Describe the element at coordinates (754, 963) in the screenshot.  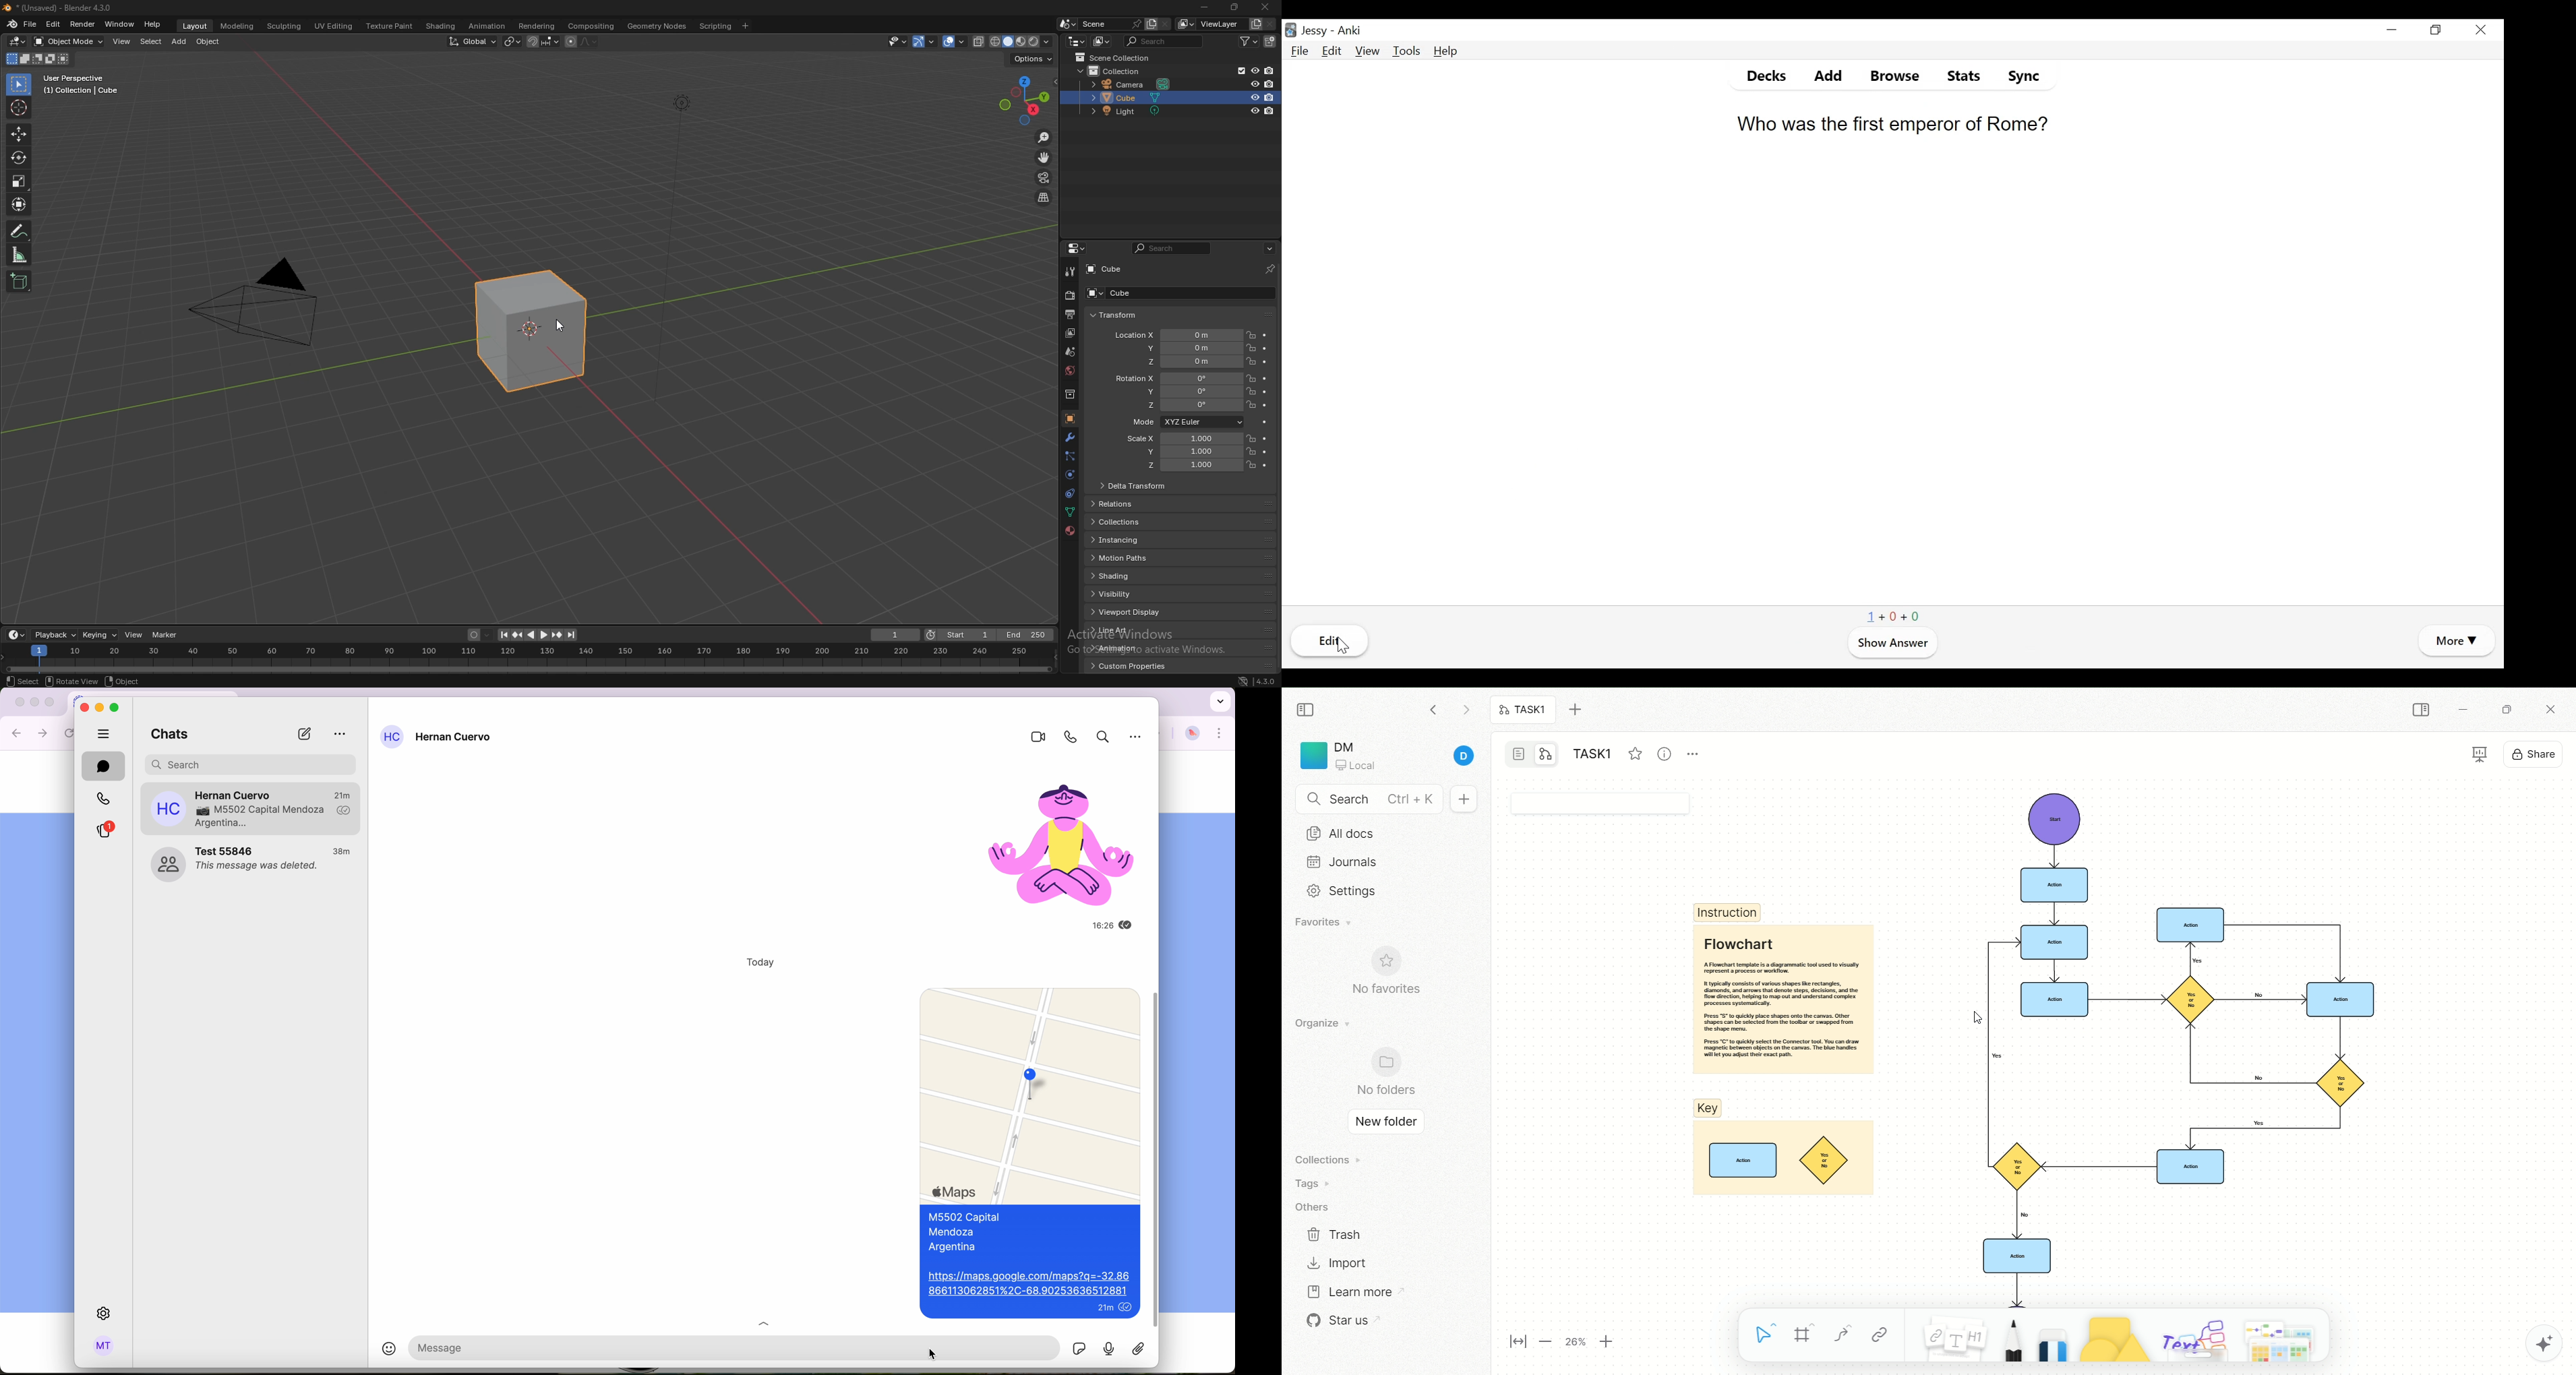
I see `Today` at that location.